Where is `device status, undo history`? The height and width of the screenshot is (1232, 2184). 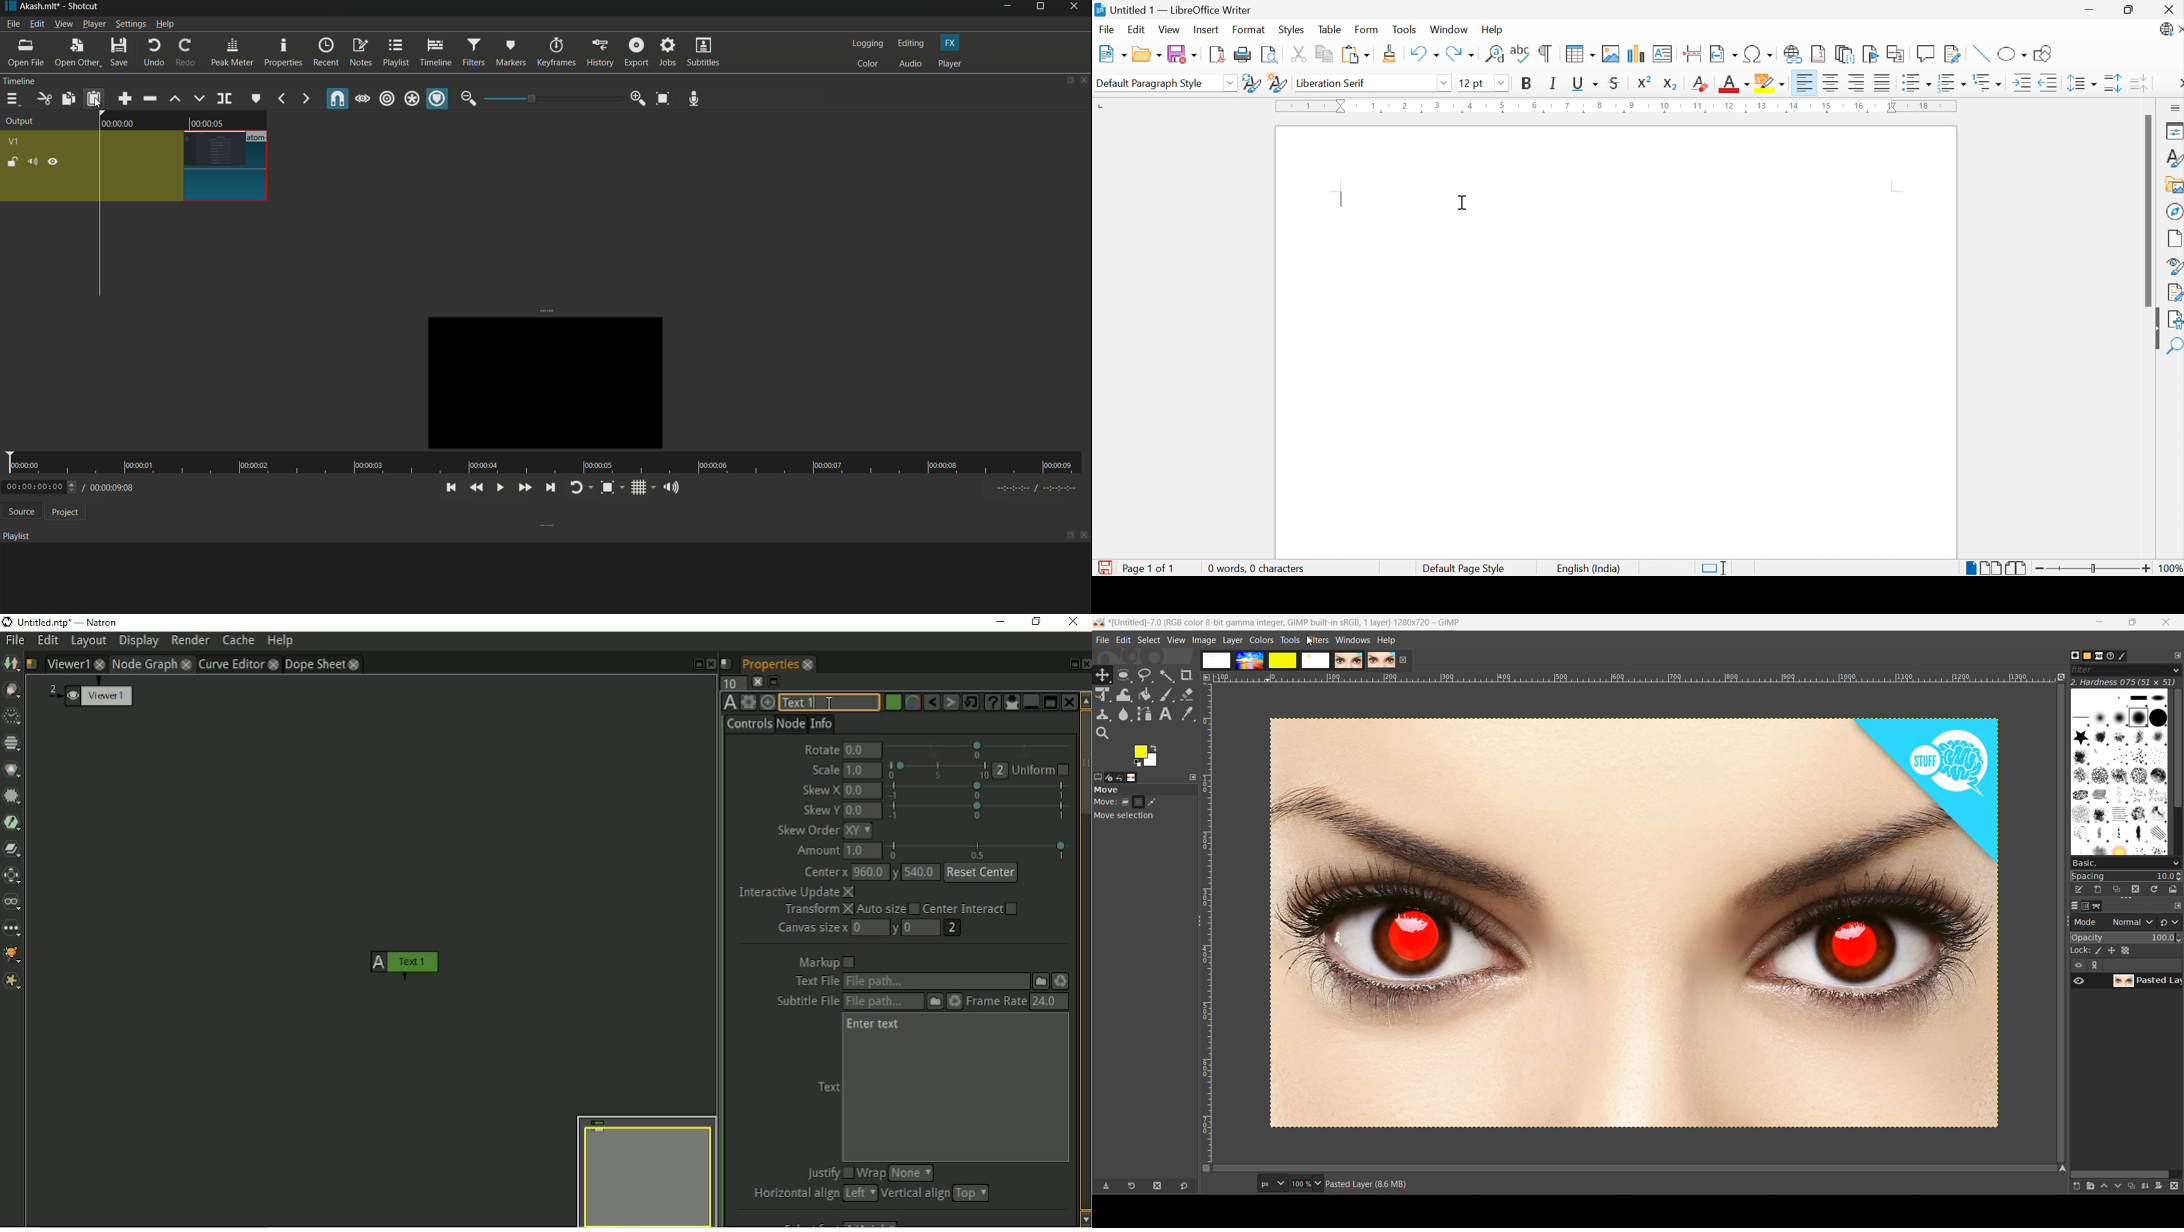 device status, undo history is located at coordinates (1116, 778).